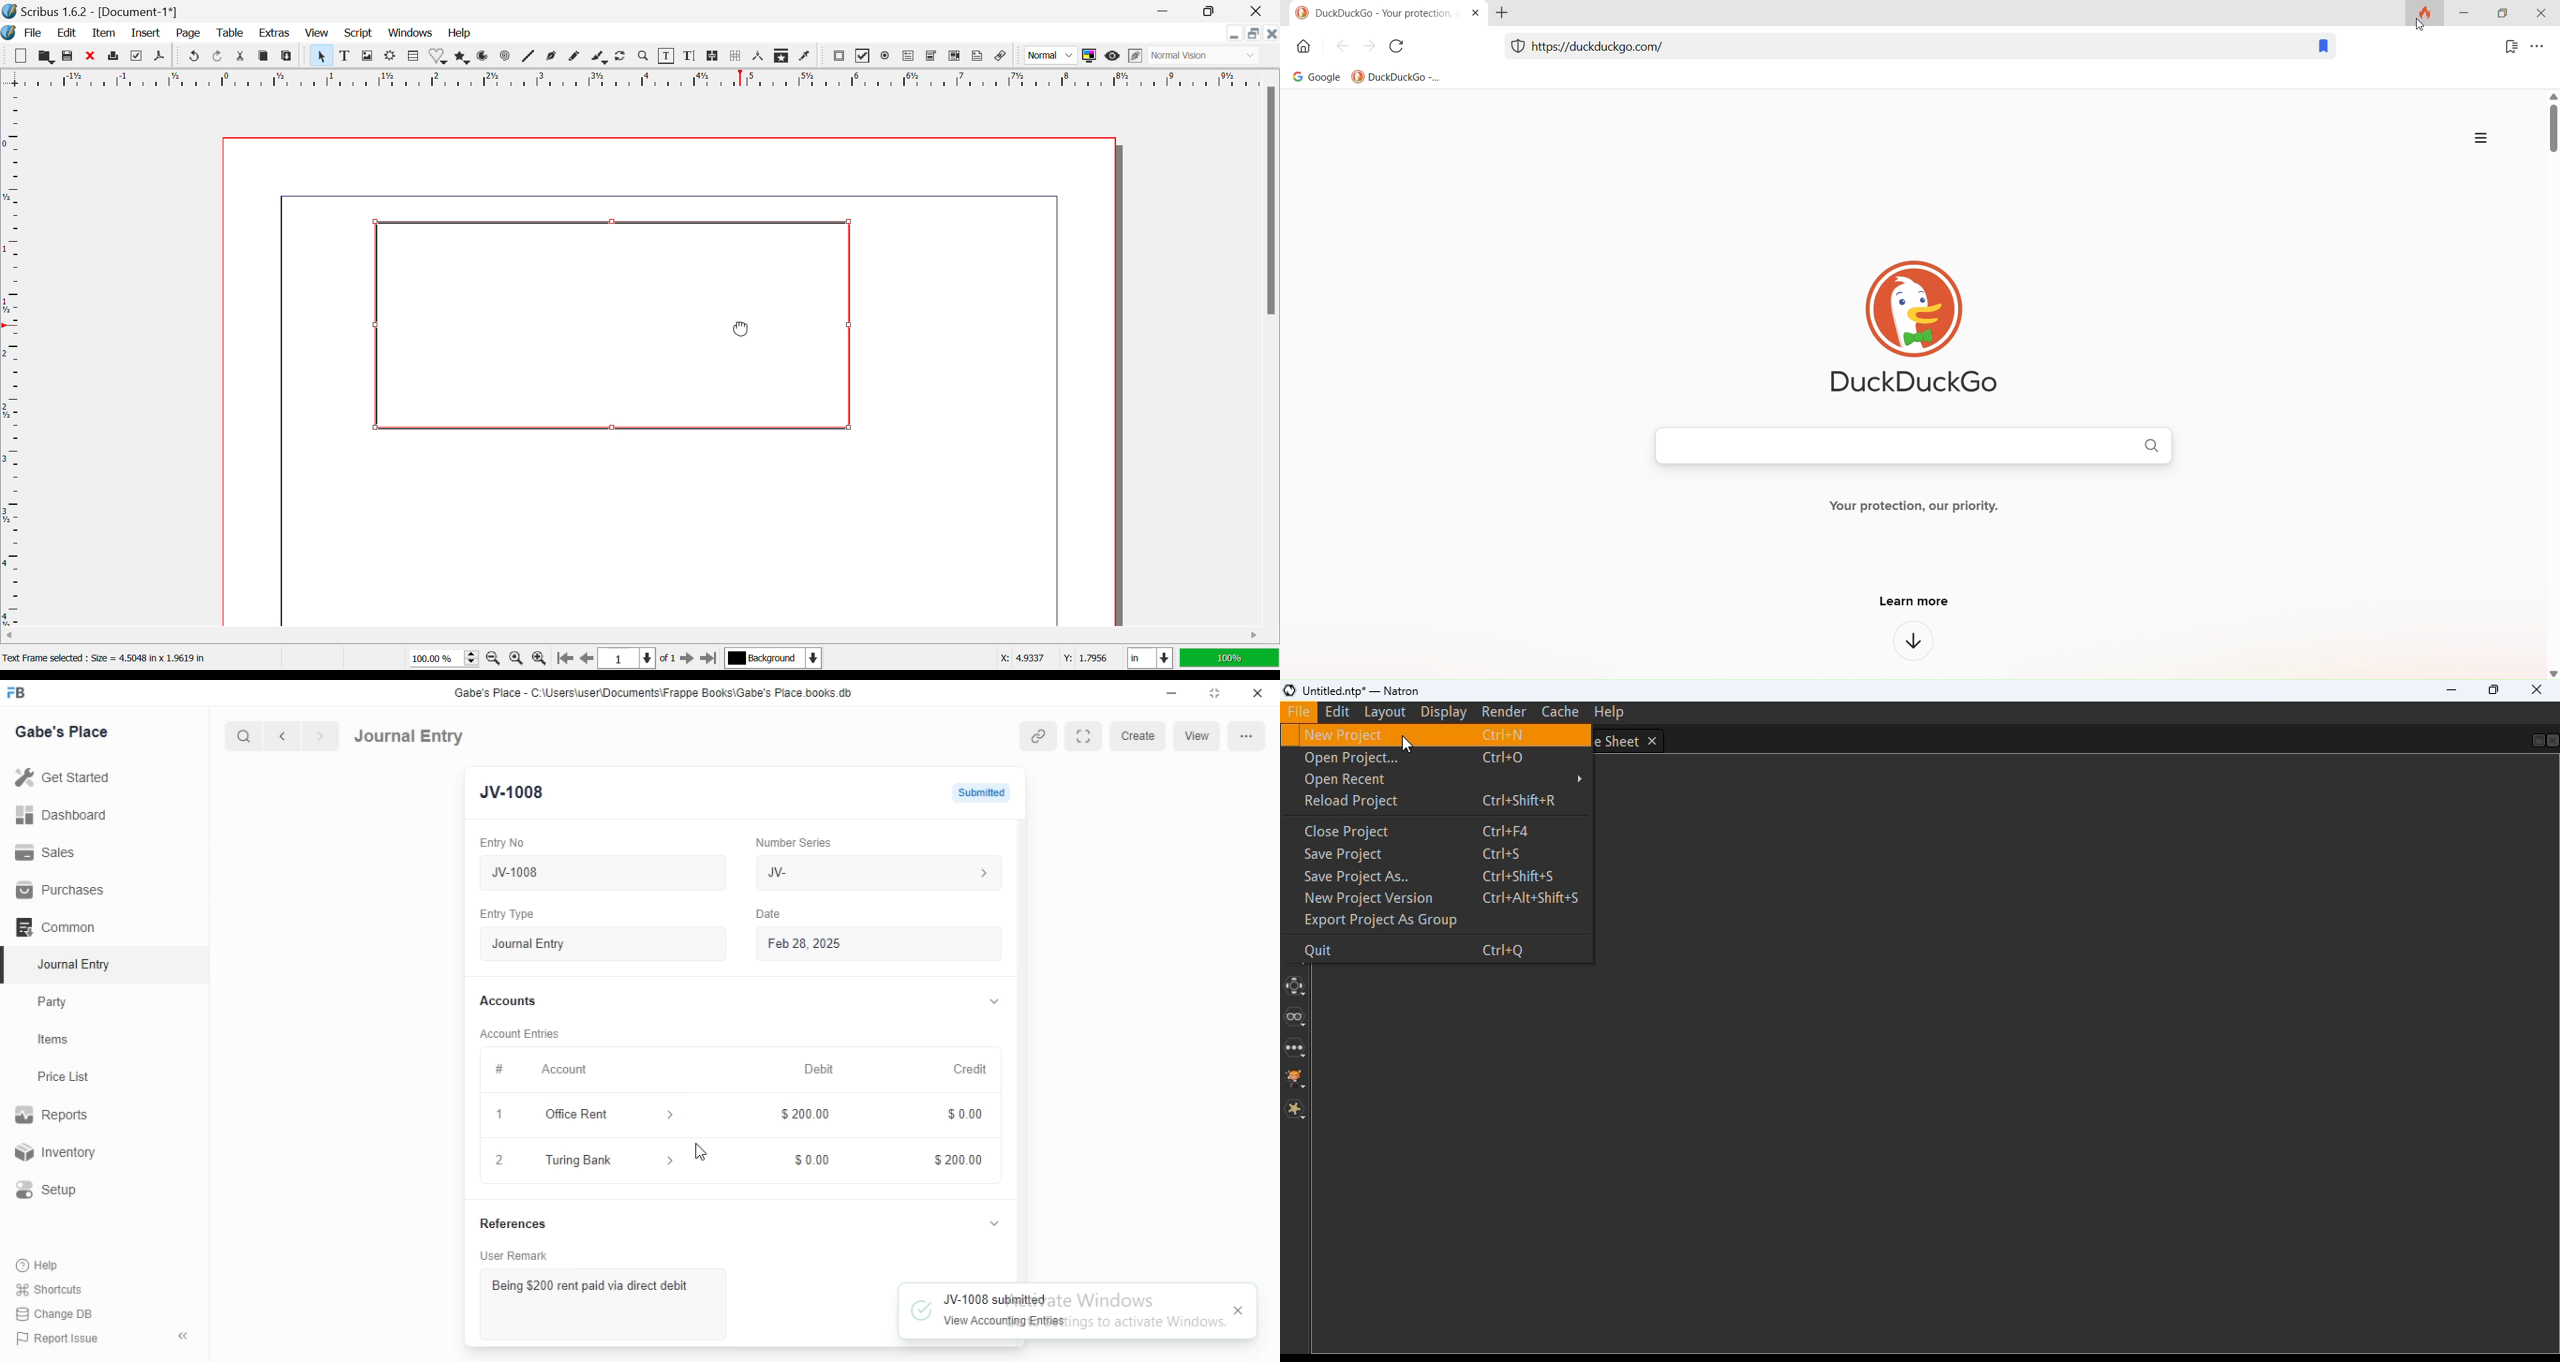  What do you see at coordinates (241, 56) in the screenshot?
I see `Cut` at bounding box center [241, 56].